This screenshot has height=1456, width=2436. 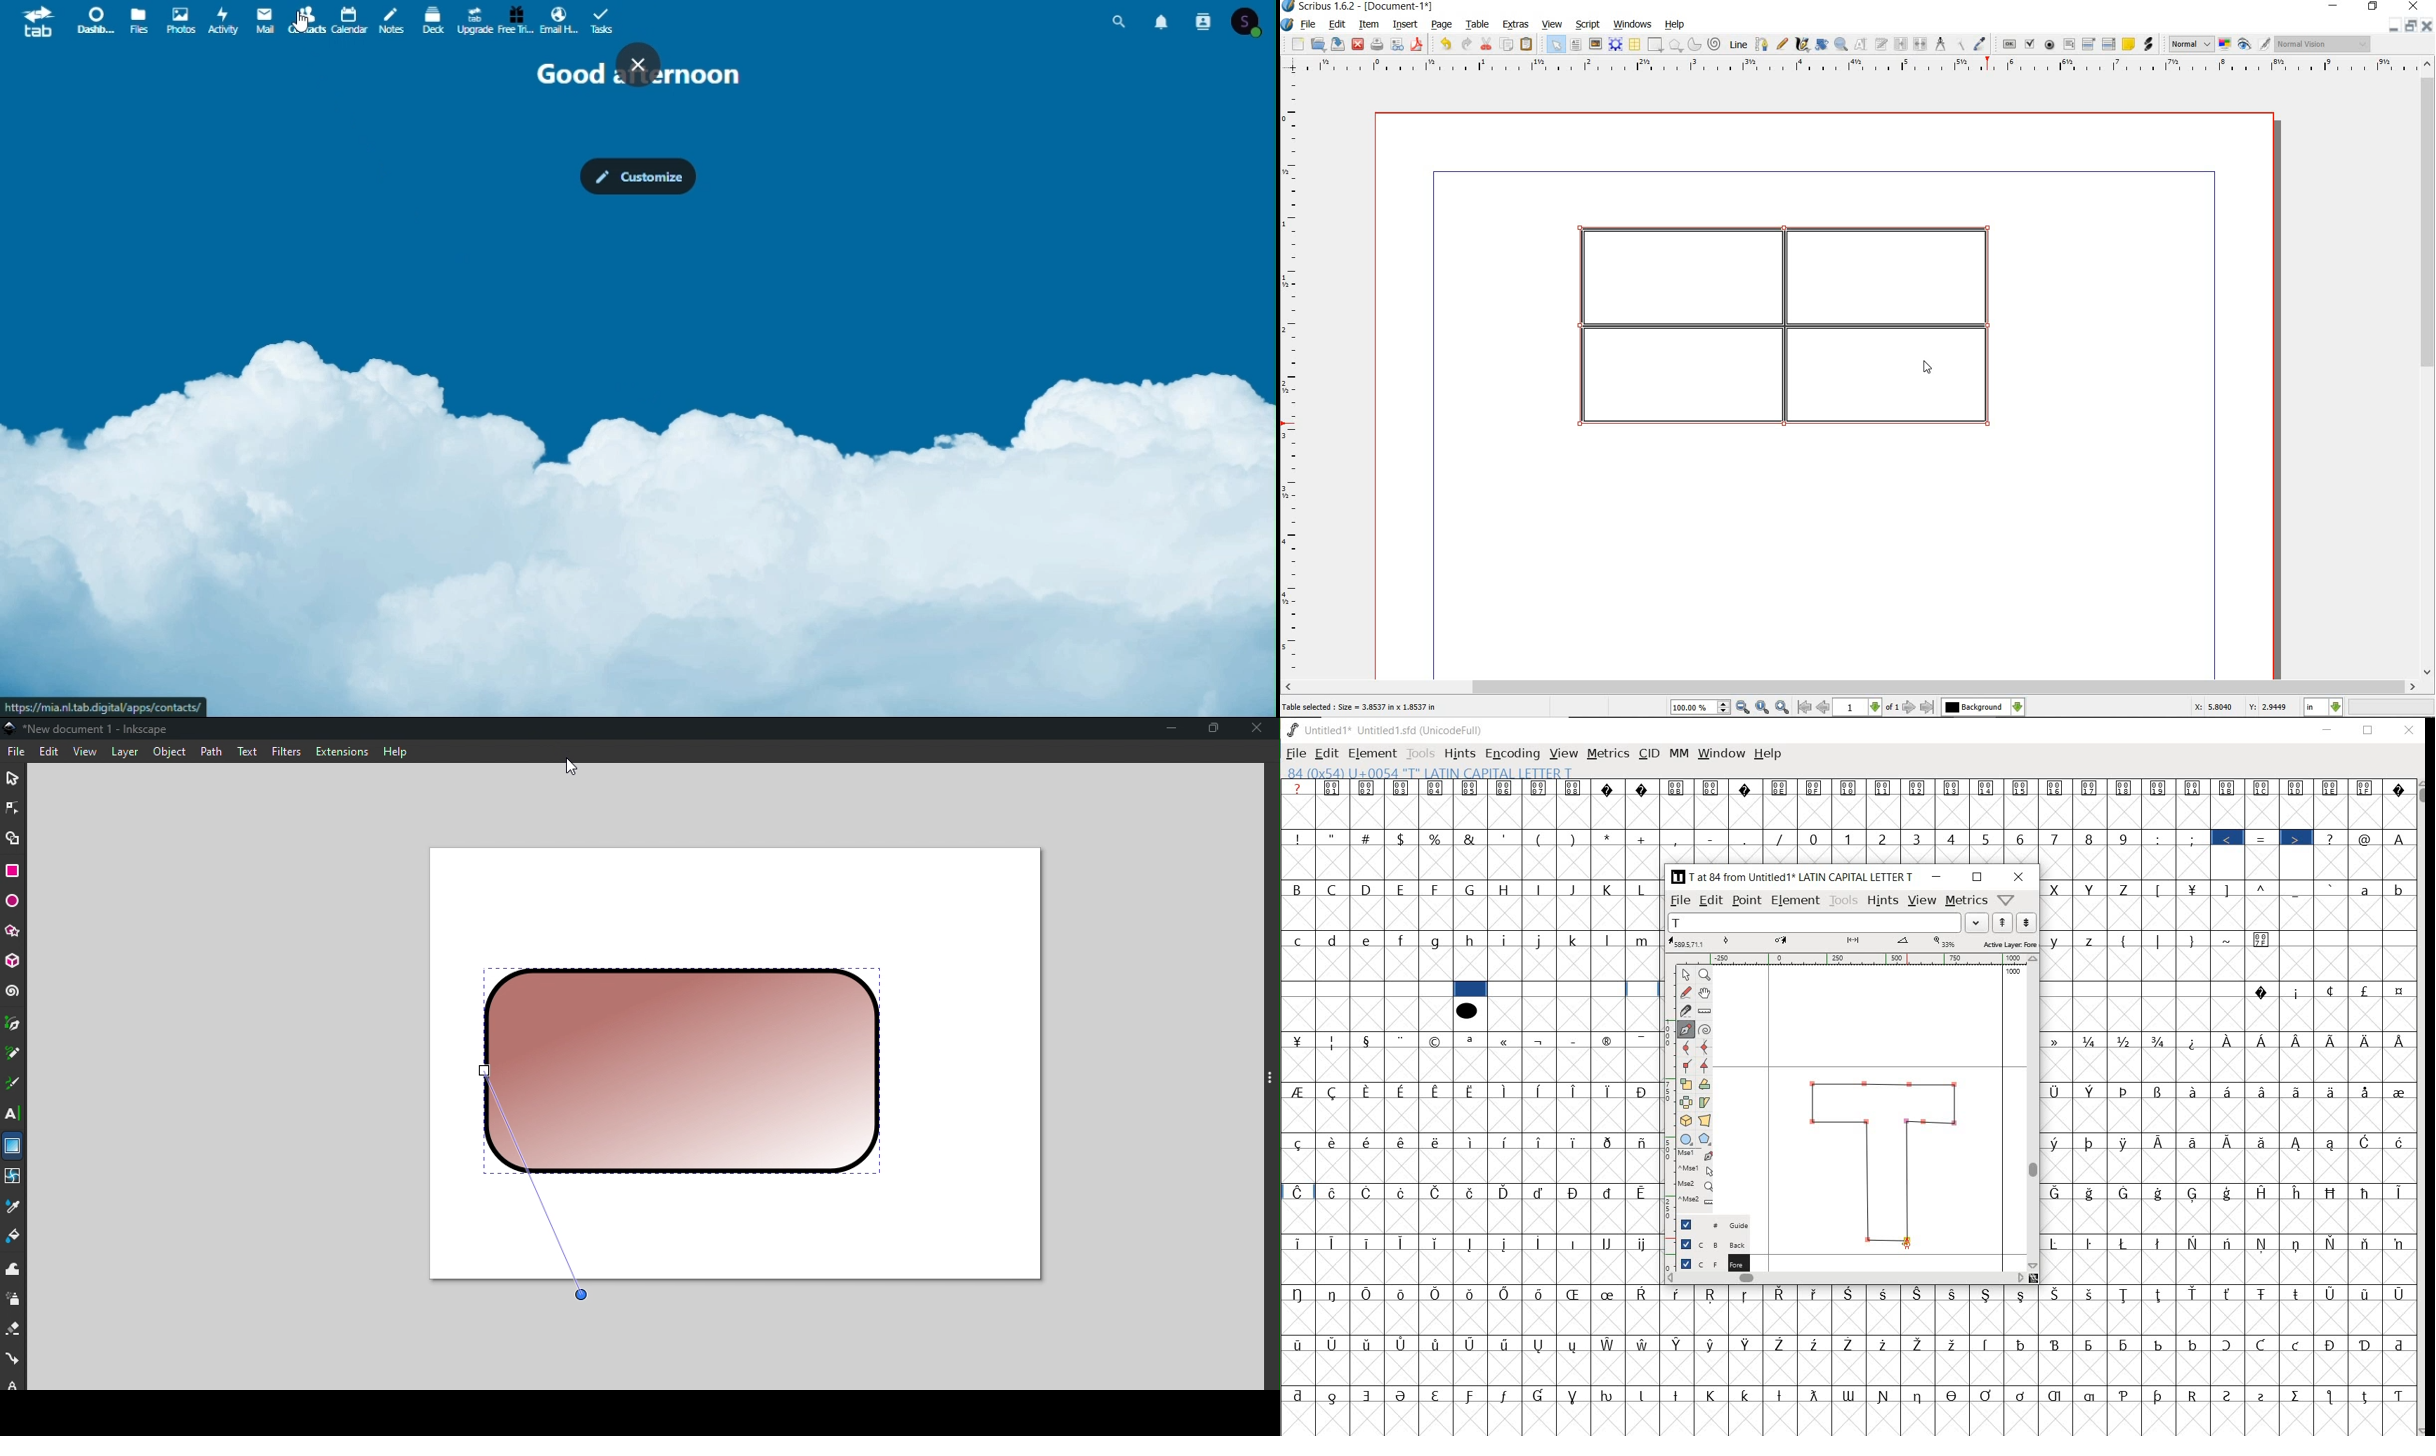 I want to click on polygon/star, so click(x=1704, y=1139).